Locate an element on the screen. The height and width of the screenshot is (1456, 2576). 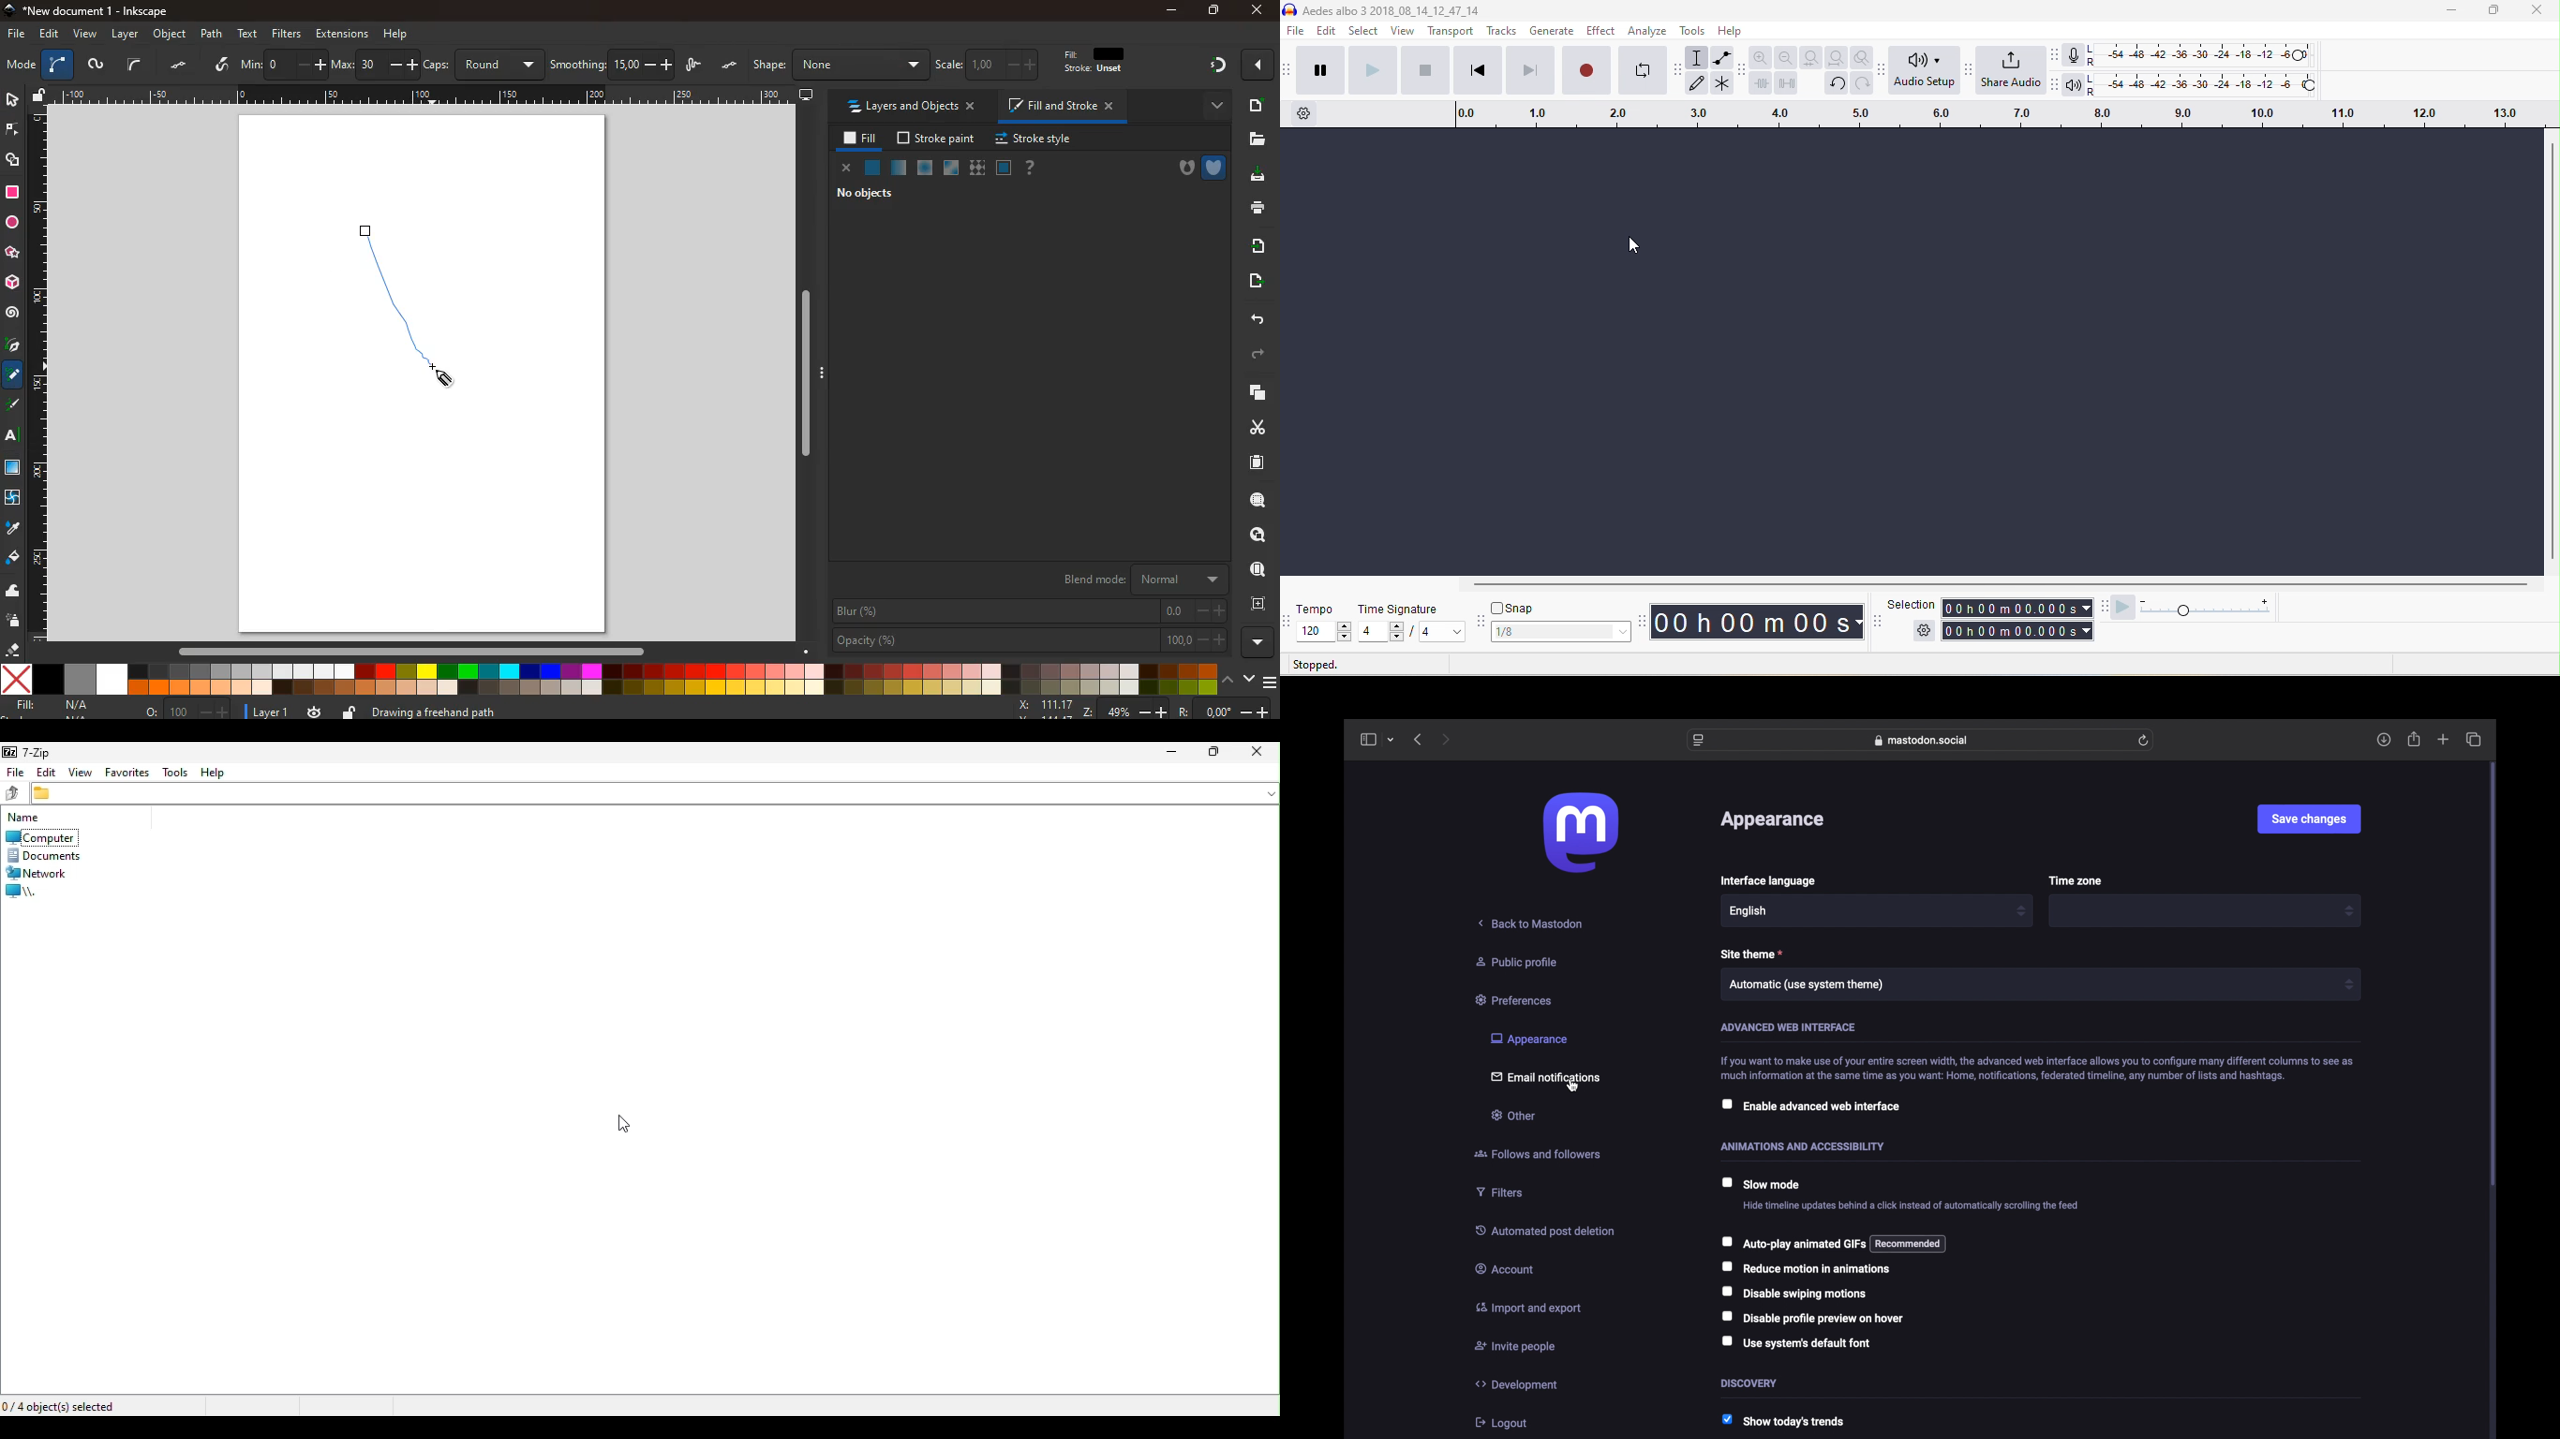
caps is located at coordinates (484, 65).